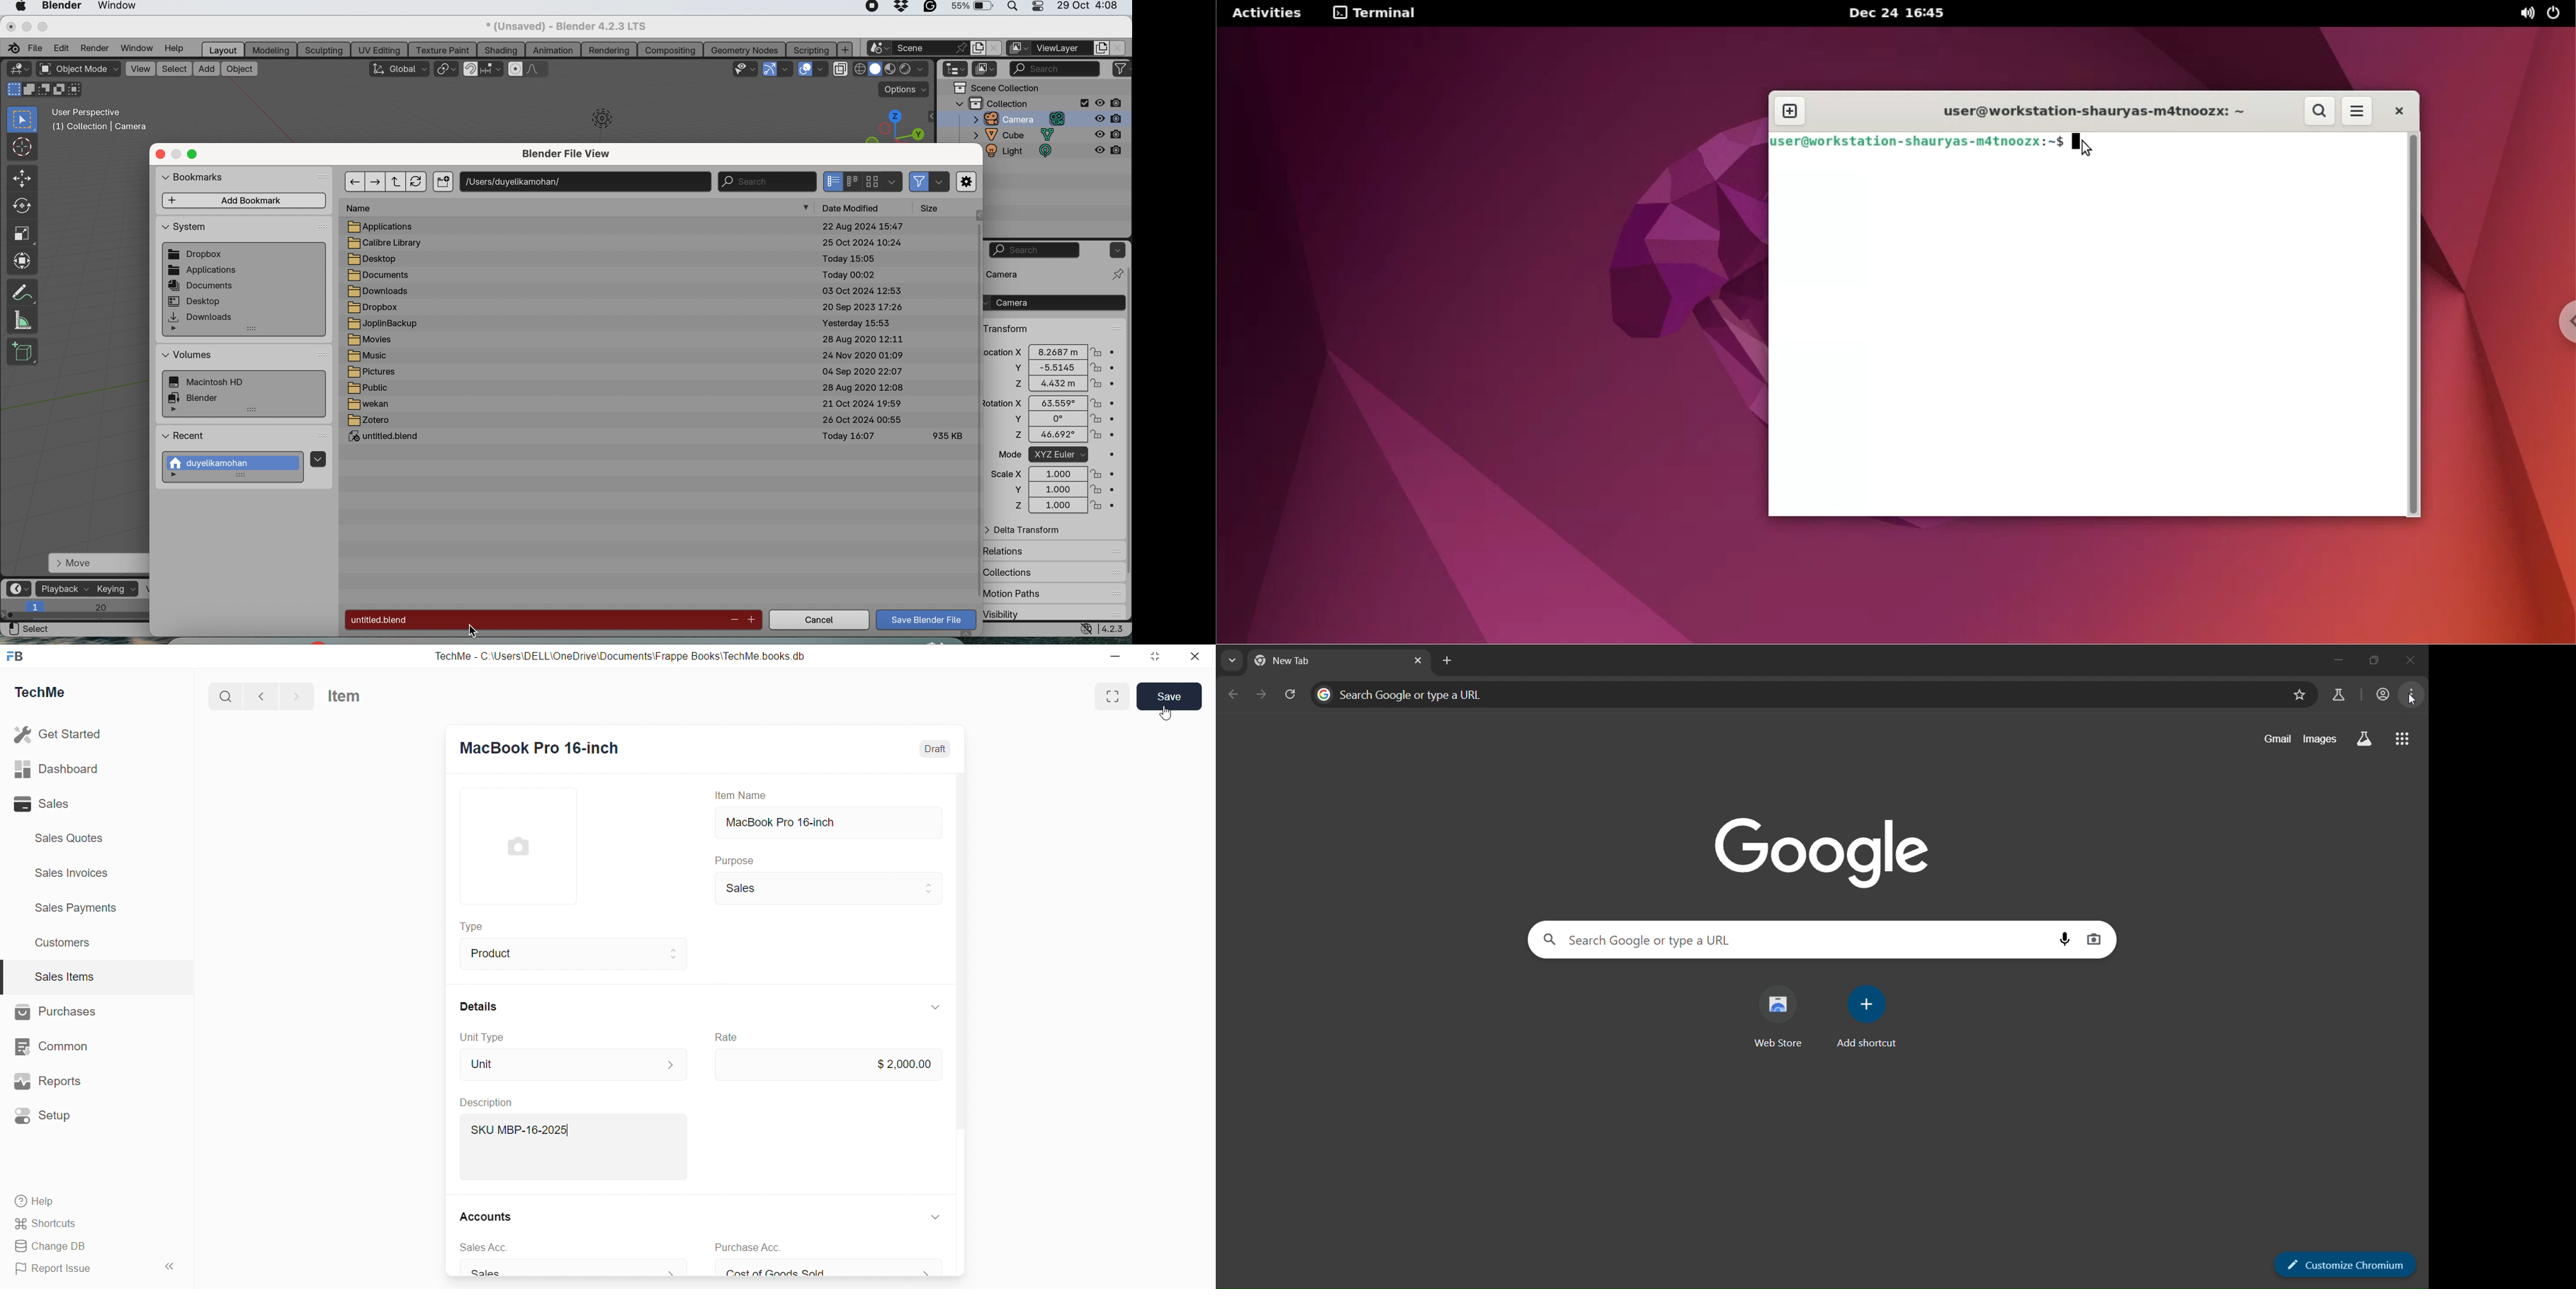 This screenshot has height=1316, width=2576. What do you see at coordinates (2095, 939) in the screenshot?
I see `image search` at bounding box center [2095, 939].